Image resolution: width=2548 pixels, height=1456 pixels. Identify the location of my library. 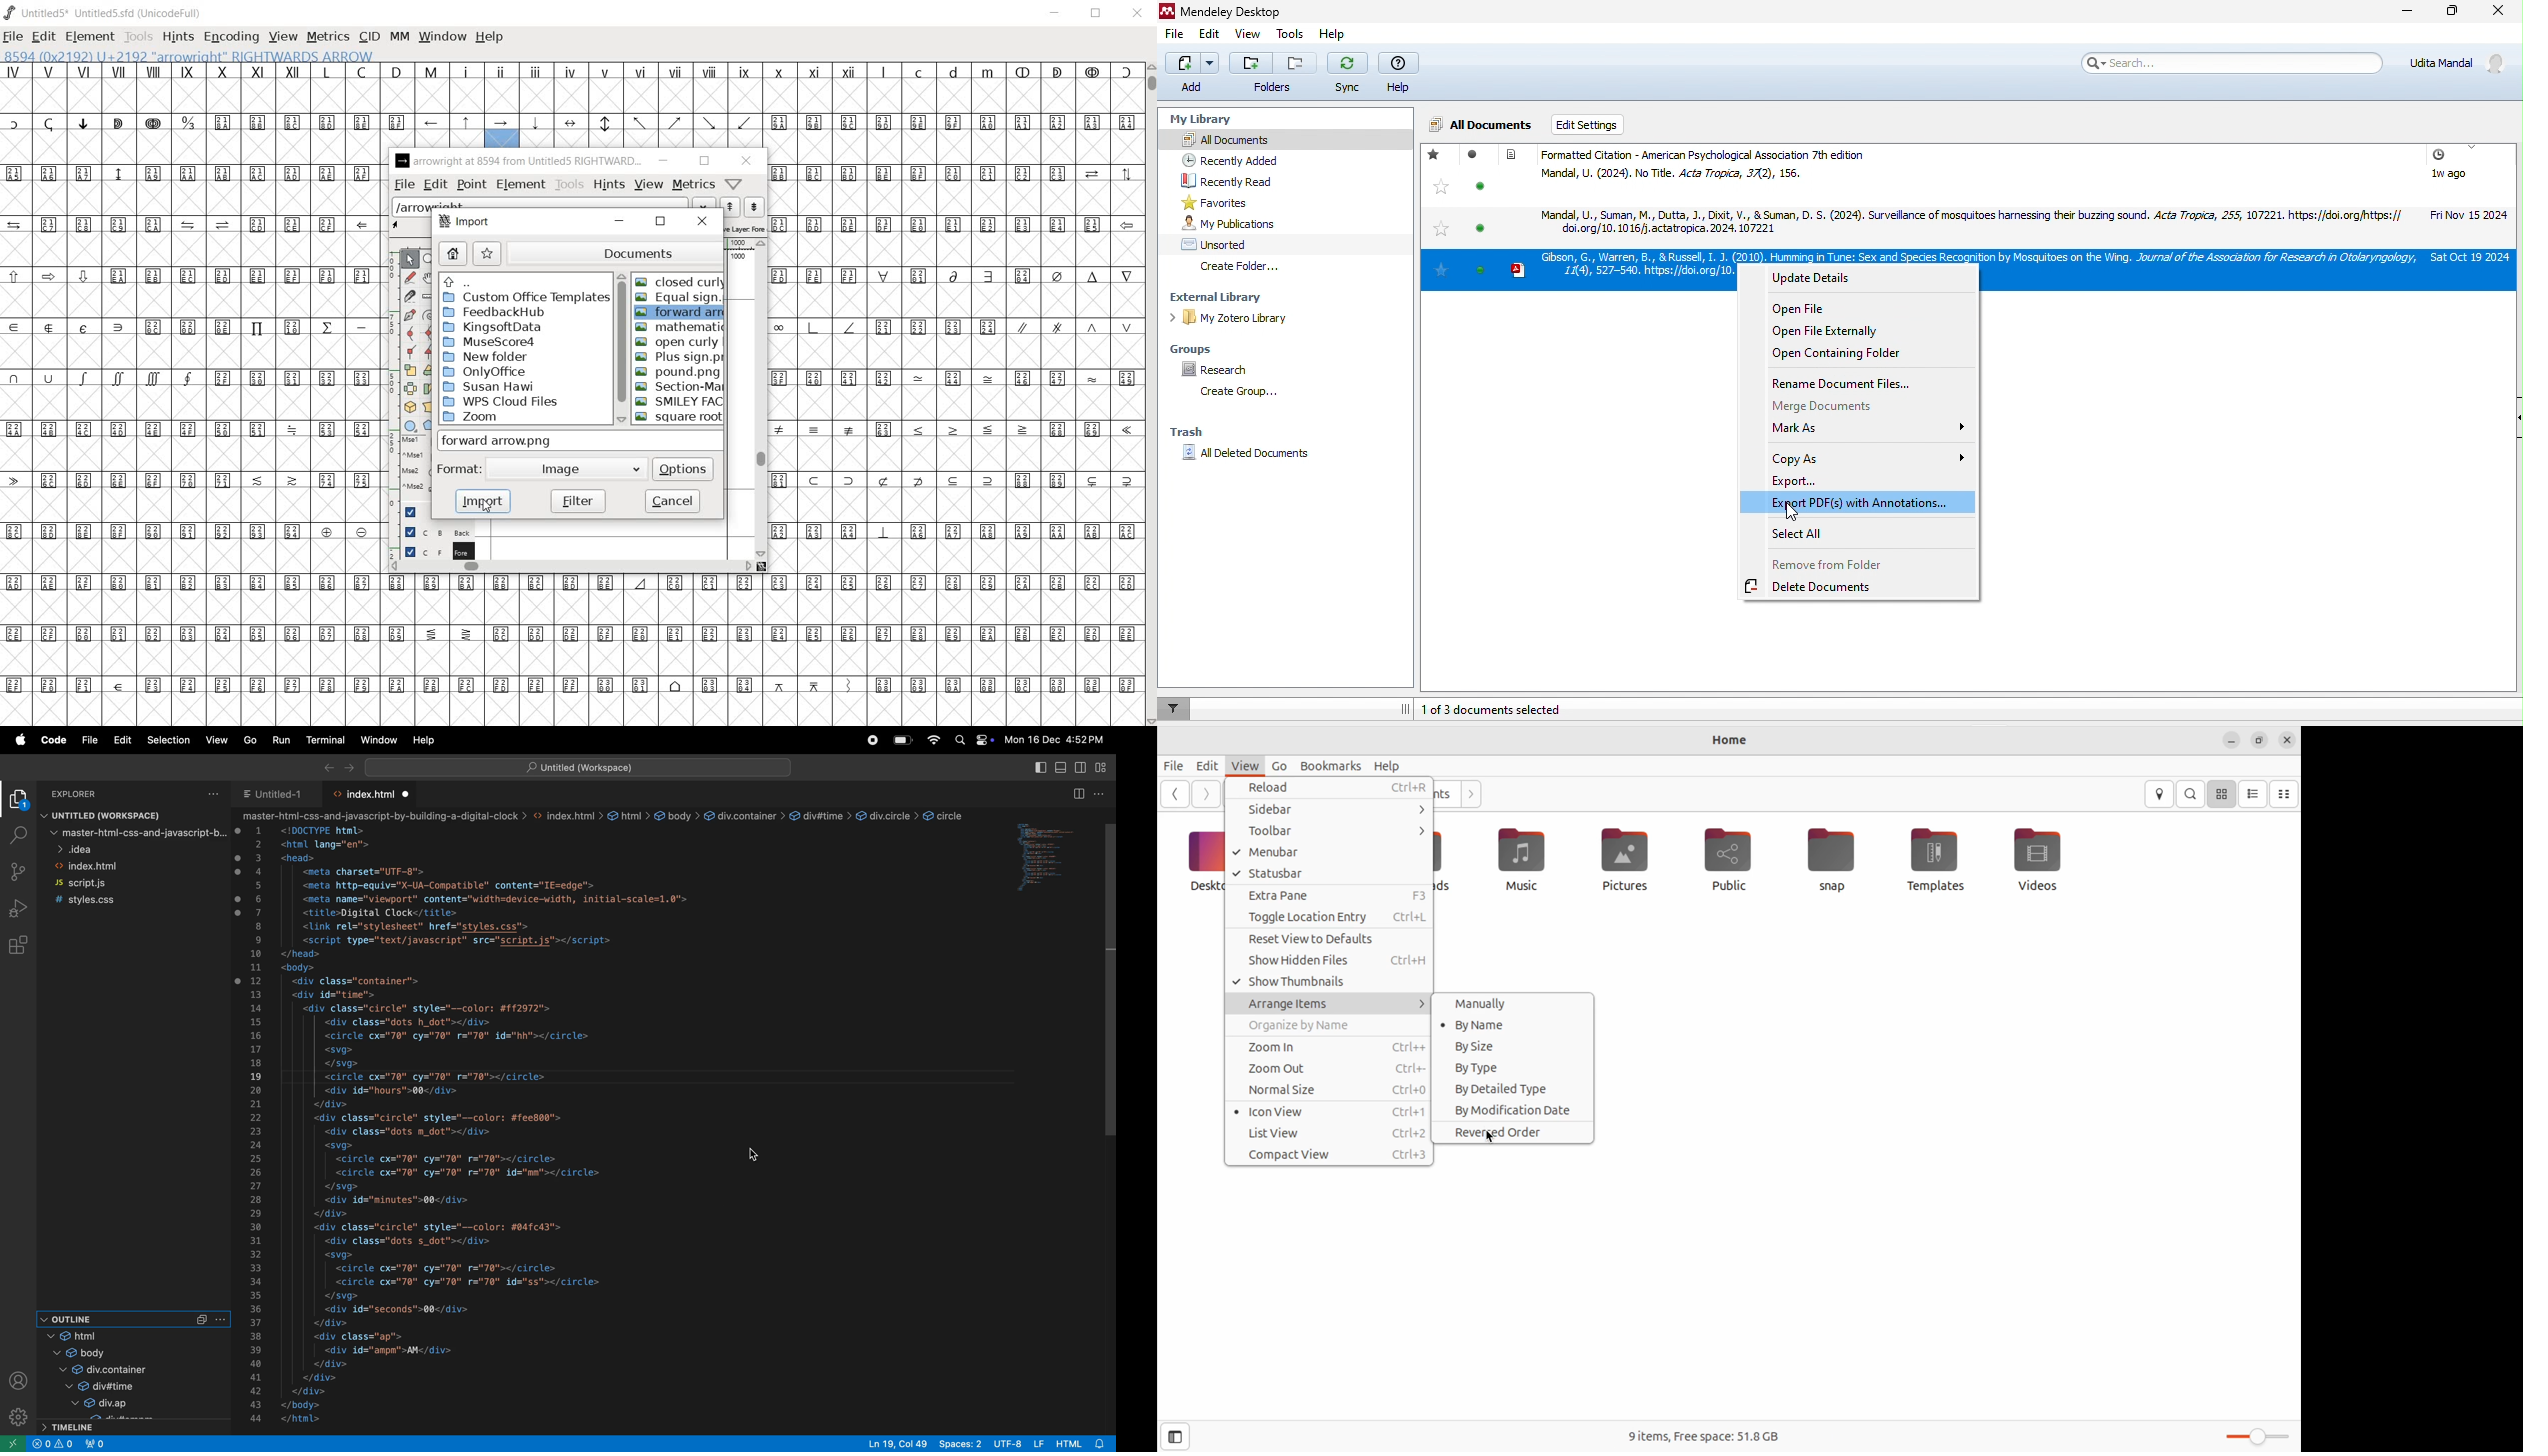
(1210, 120).